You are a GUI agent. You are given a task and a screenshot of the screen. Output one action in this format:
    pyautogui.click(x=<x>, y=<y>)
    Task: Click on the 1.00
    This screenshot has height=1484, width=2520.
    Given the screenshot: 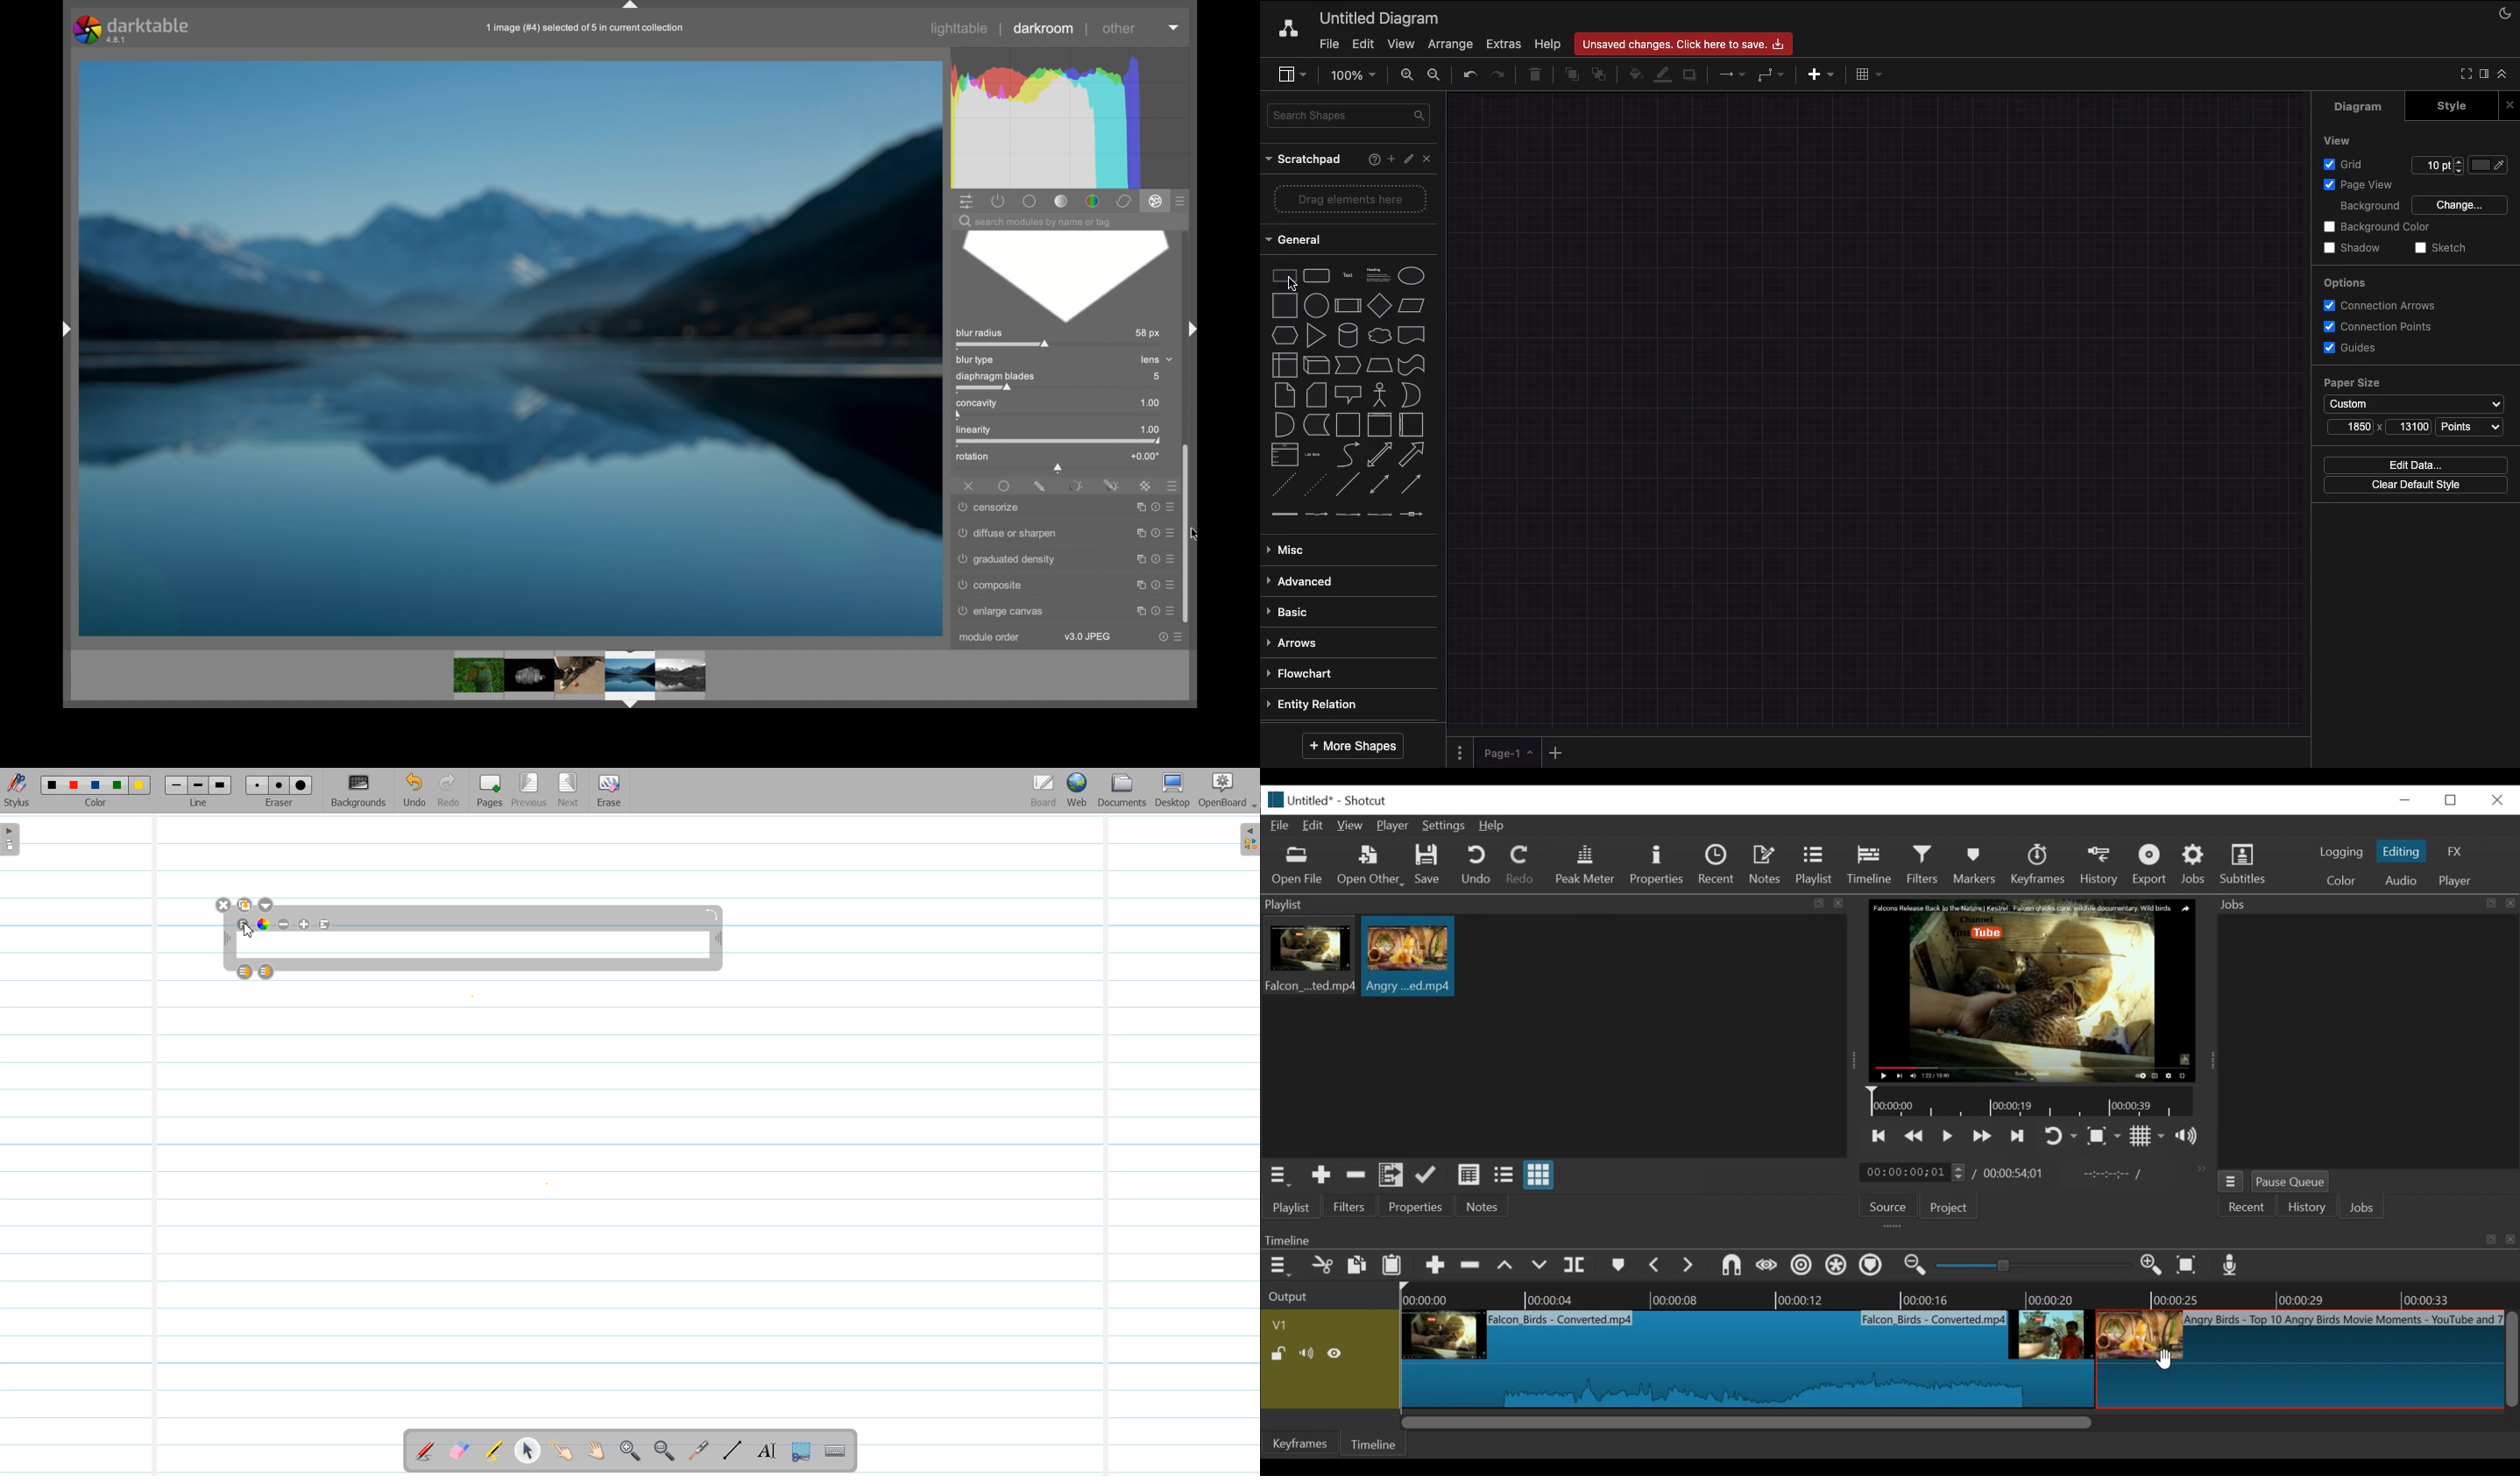 What is the action you would take?
    pyautogui.click(x=1144, y=404)
    